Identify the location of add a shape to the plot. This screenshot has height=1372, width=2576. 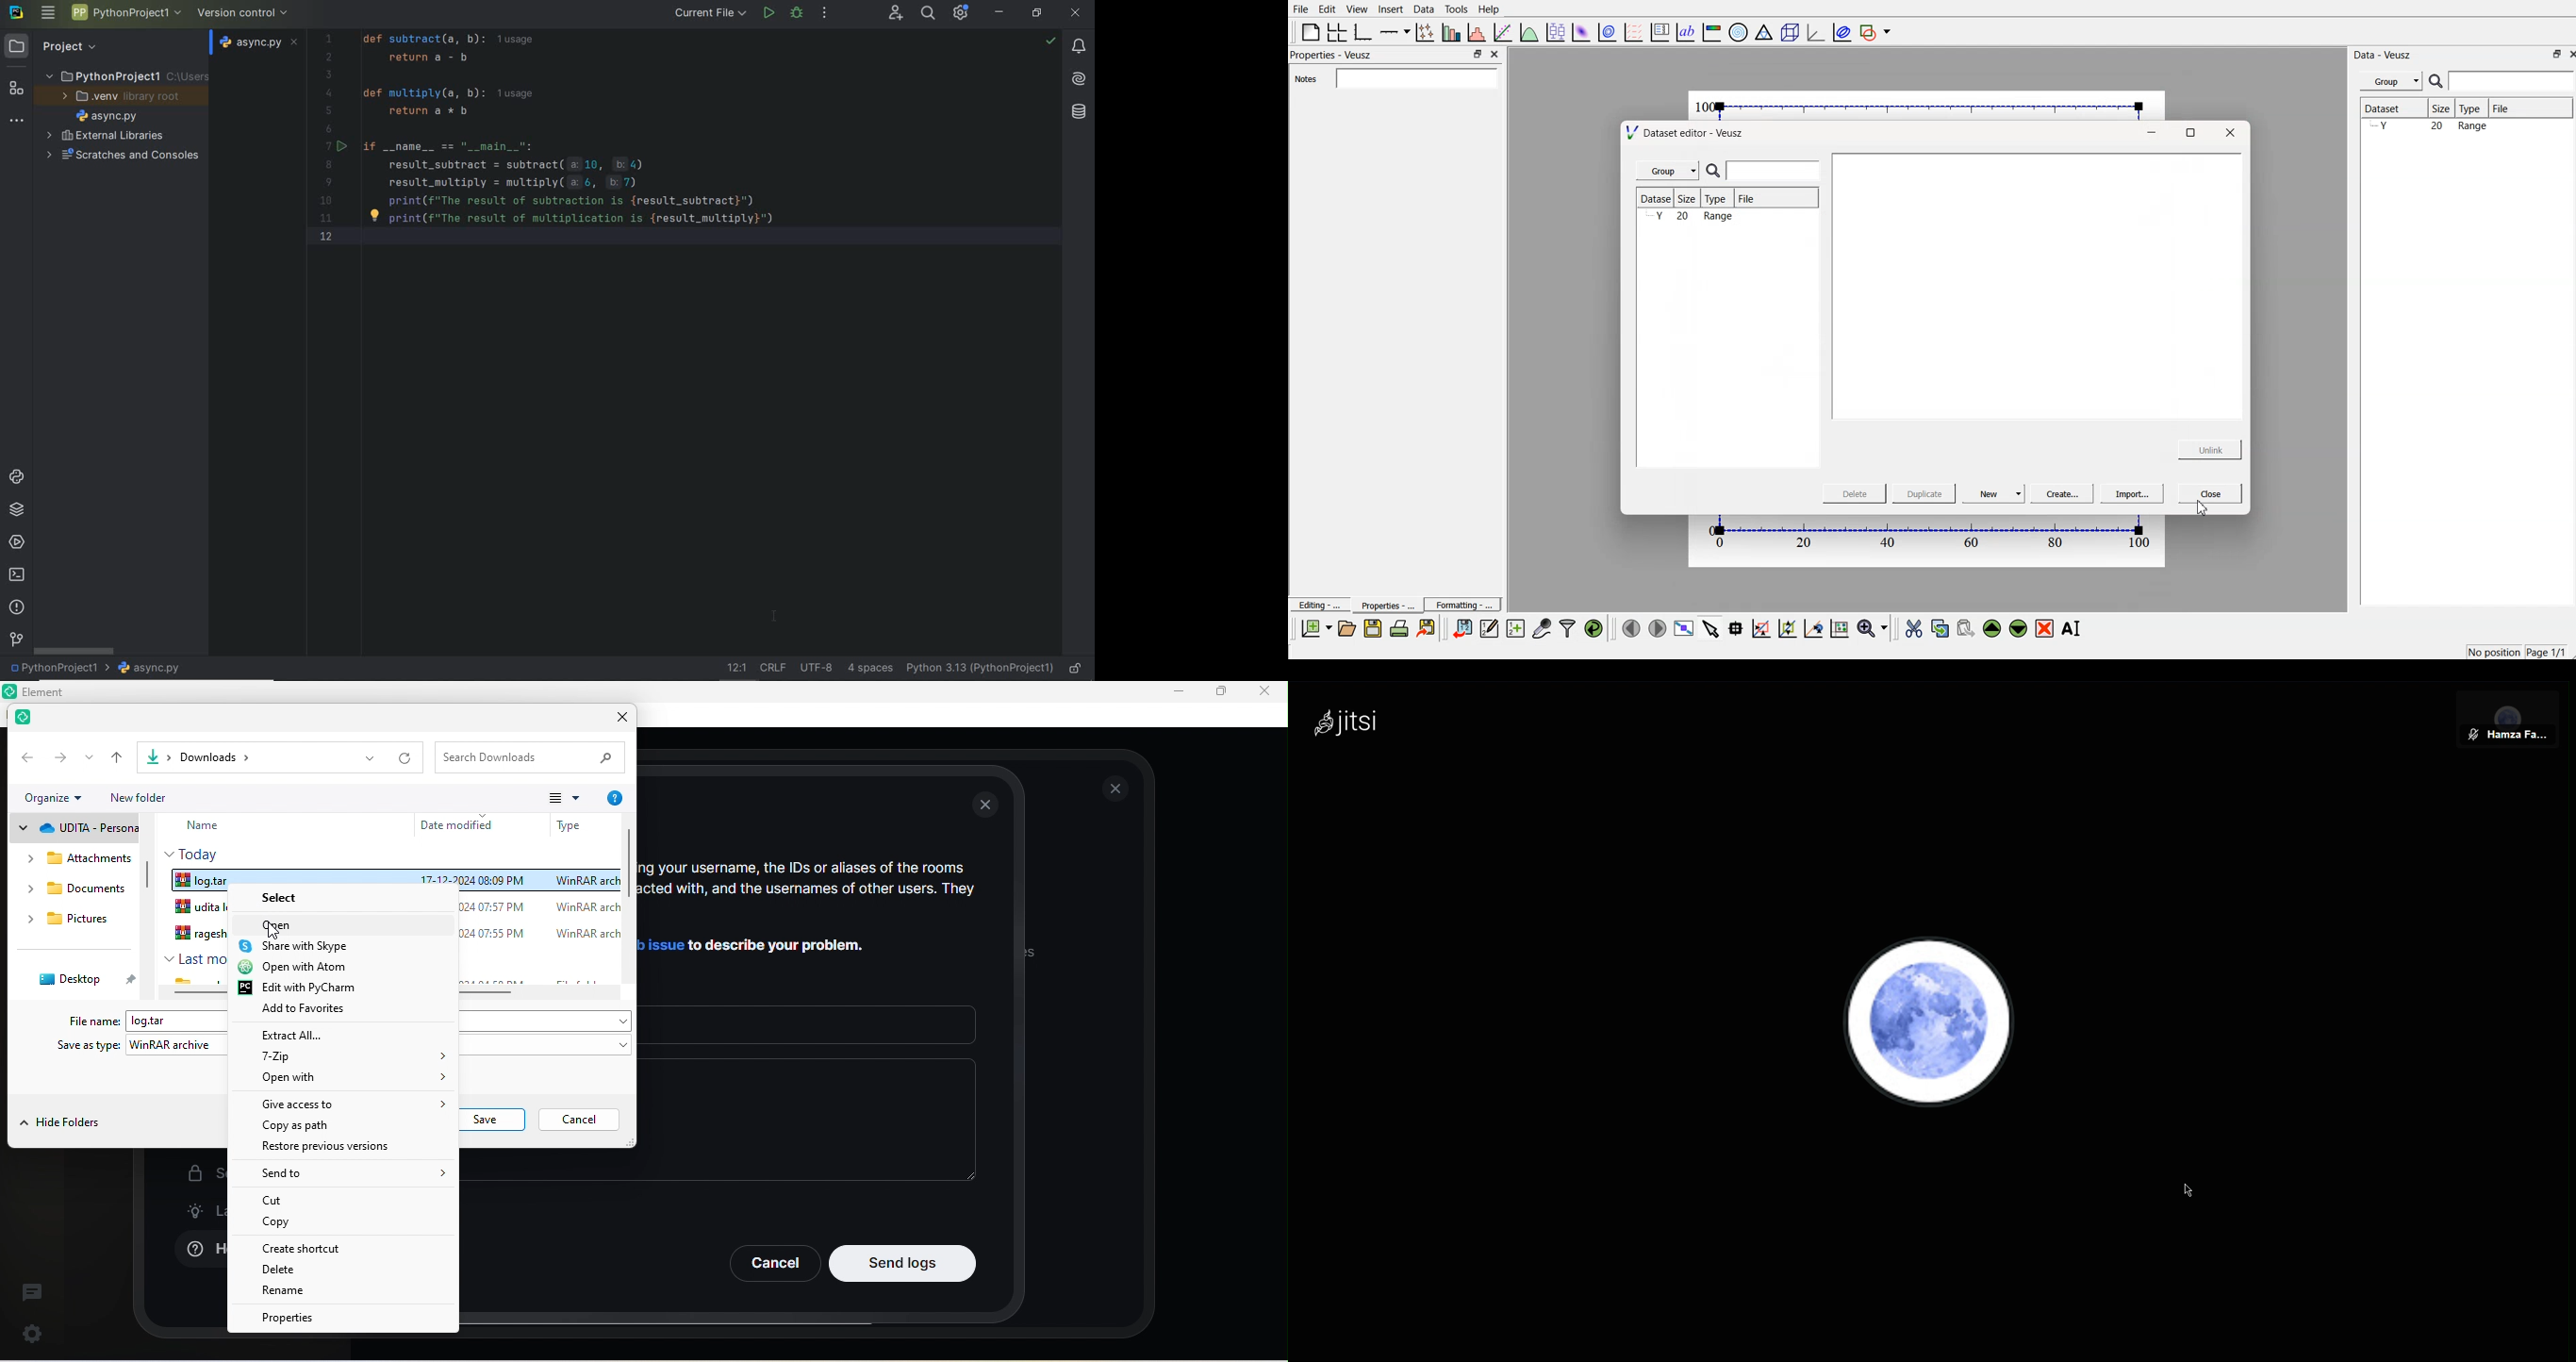
(1876, 32).